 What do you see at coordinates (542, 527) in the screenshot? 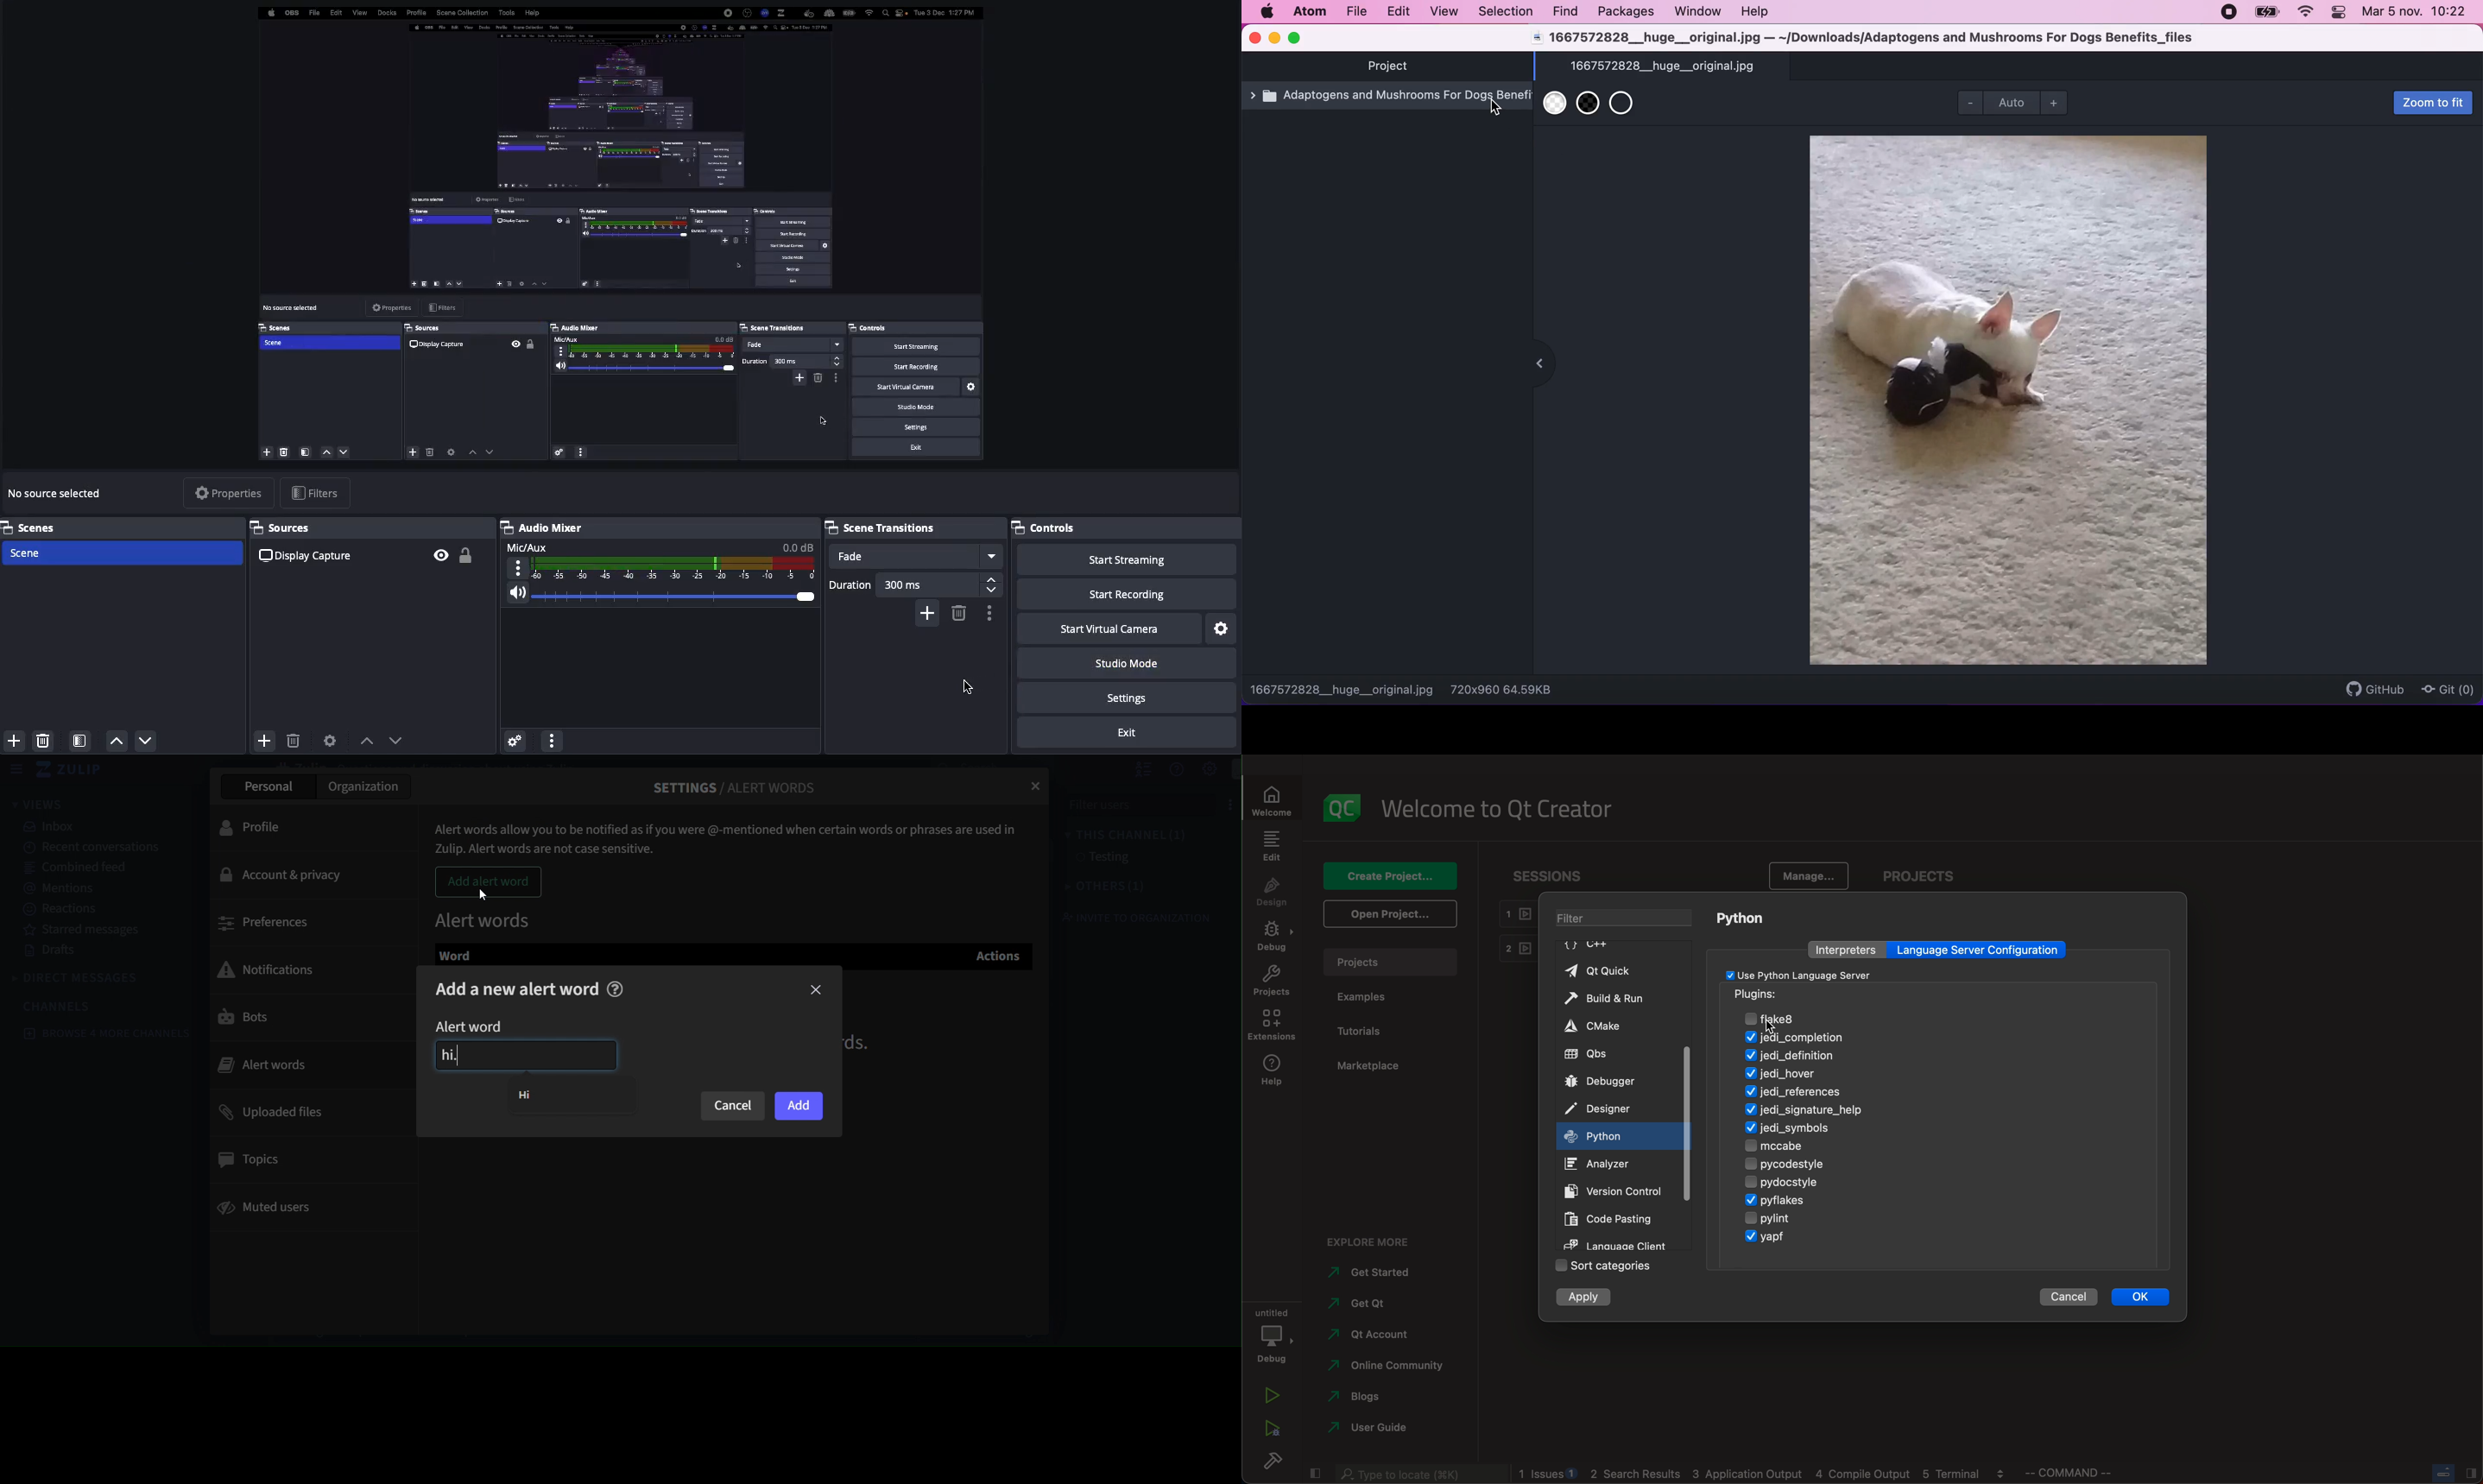
I see `Audio mixer` at bounding box center [542, 527].